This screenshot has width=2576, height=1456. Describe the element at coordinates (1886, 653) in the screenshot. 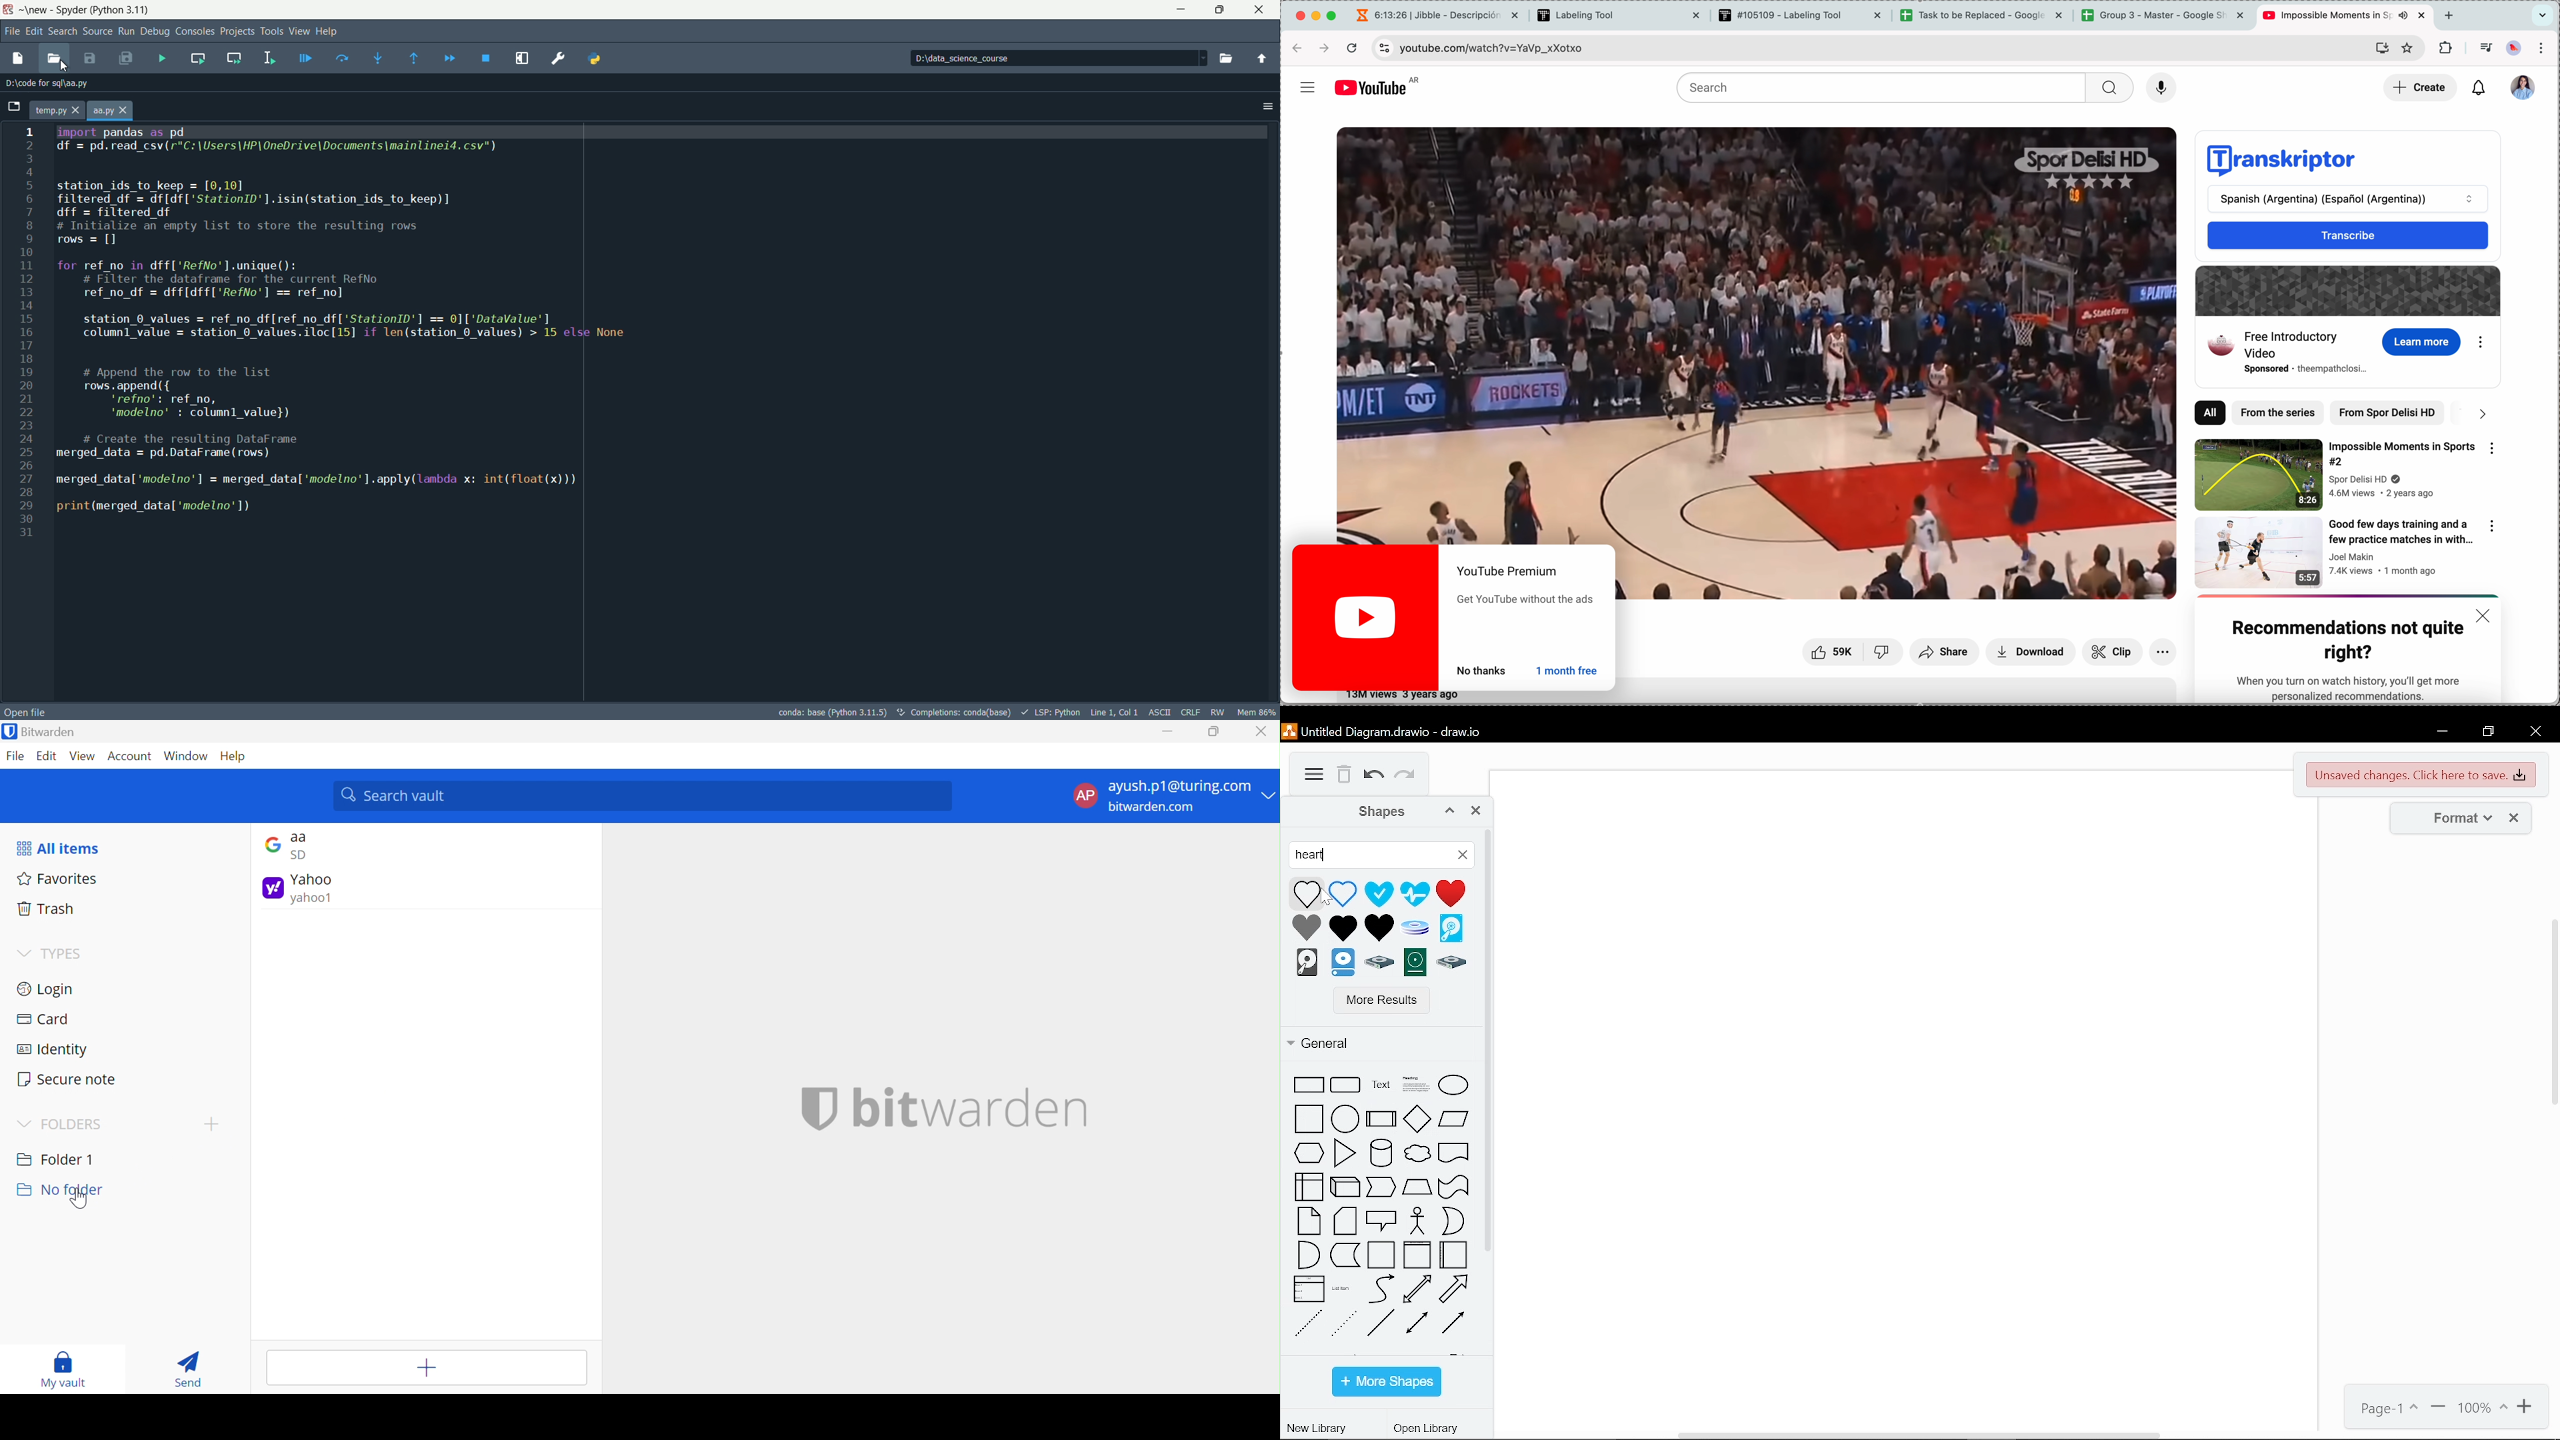

I see `unlike` at that location.